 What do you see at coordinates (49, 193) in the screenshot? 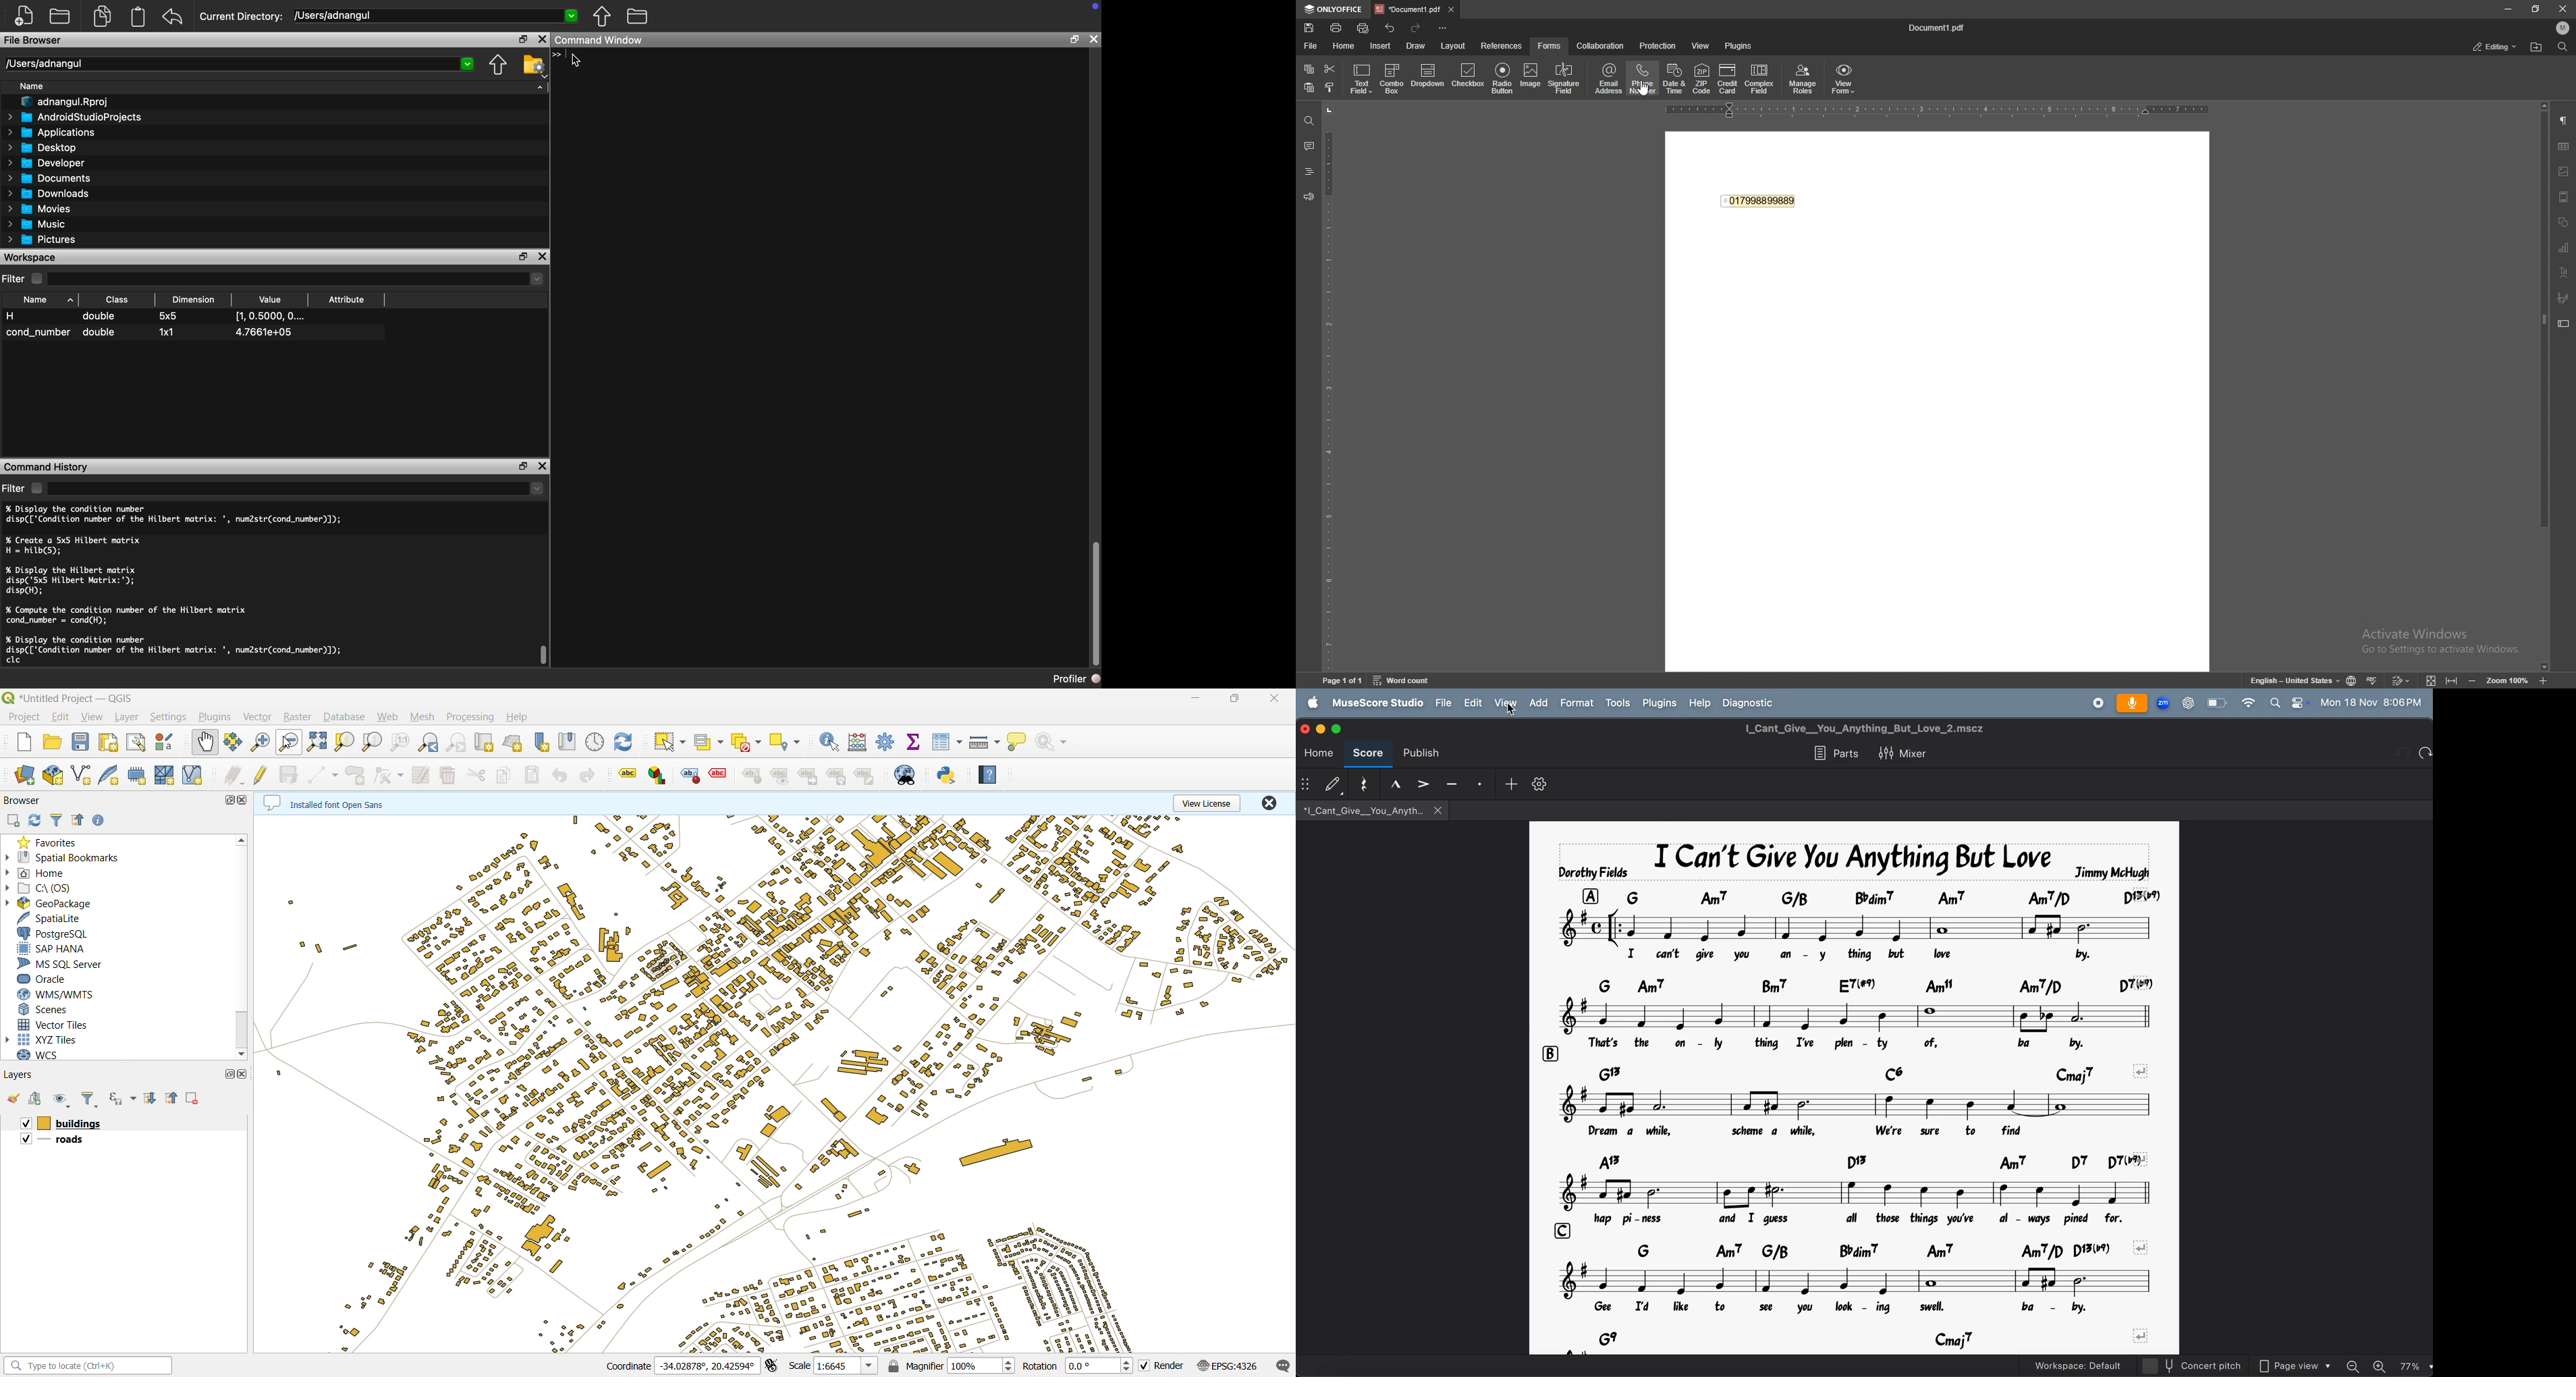
I see `Downloads` at bounding box center [49, 193].